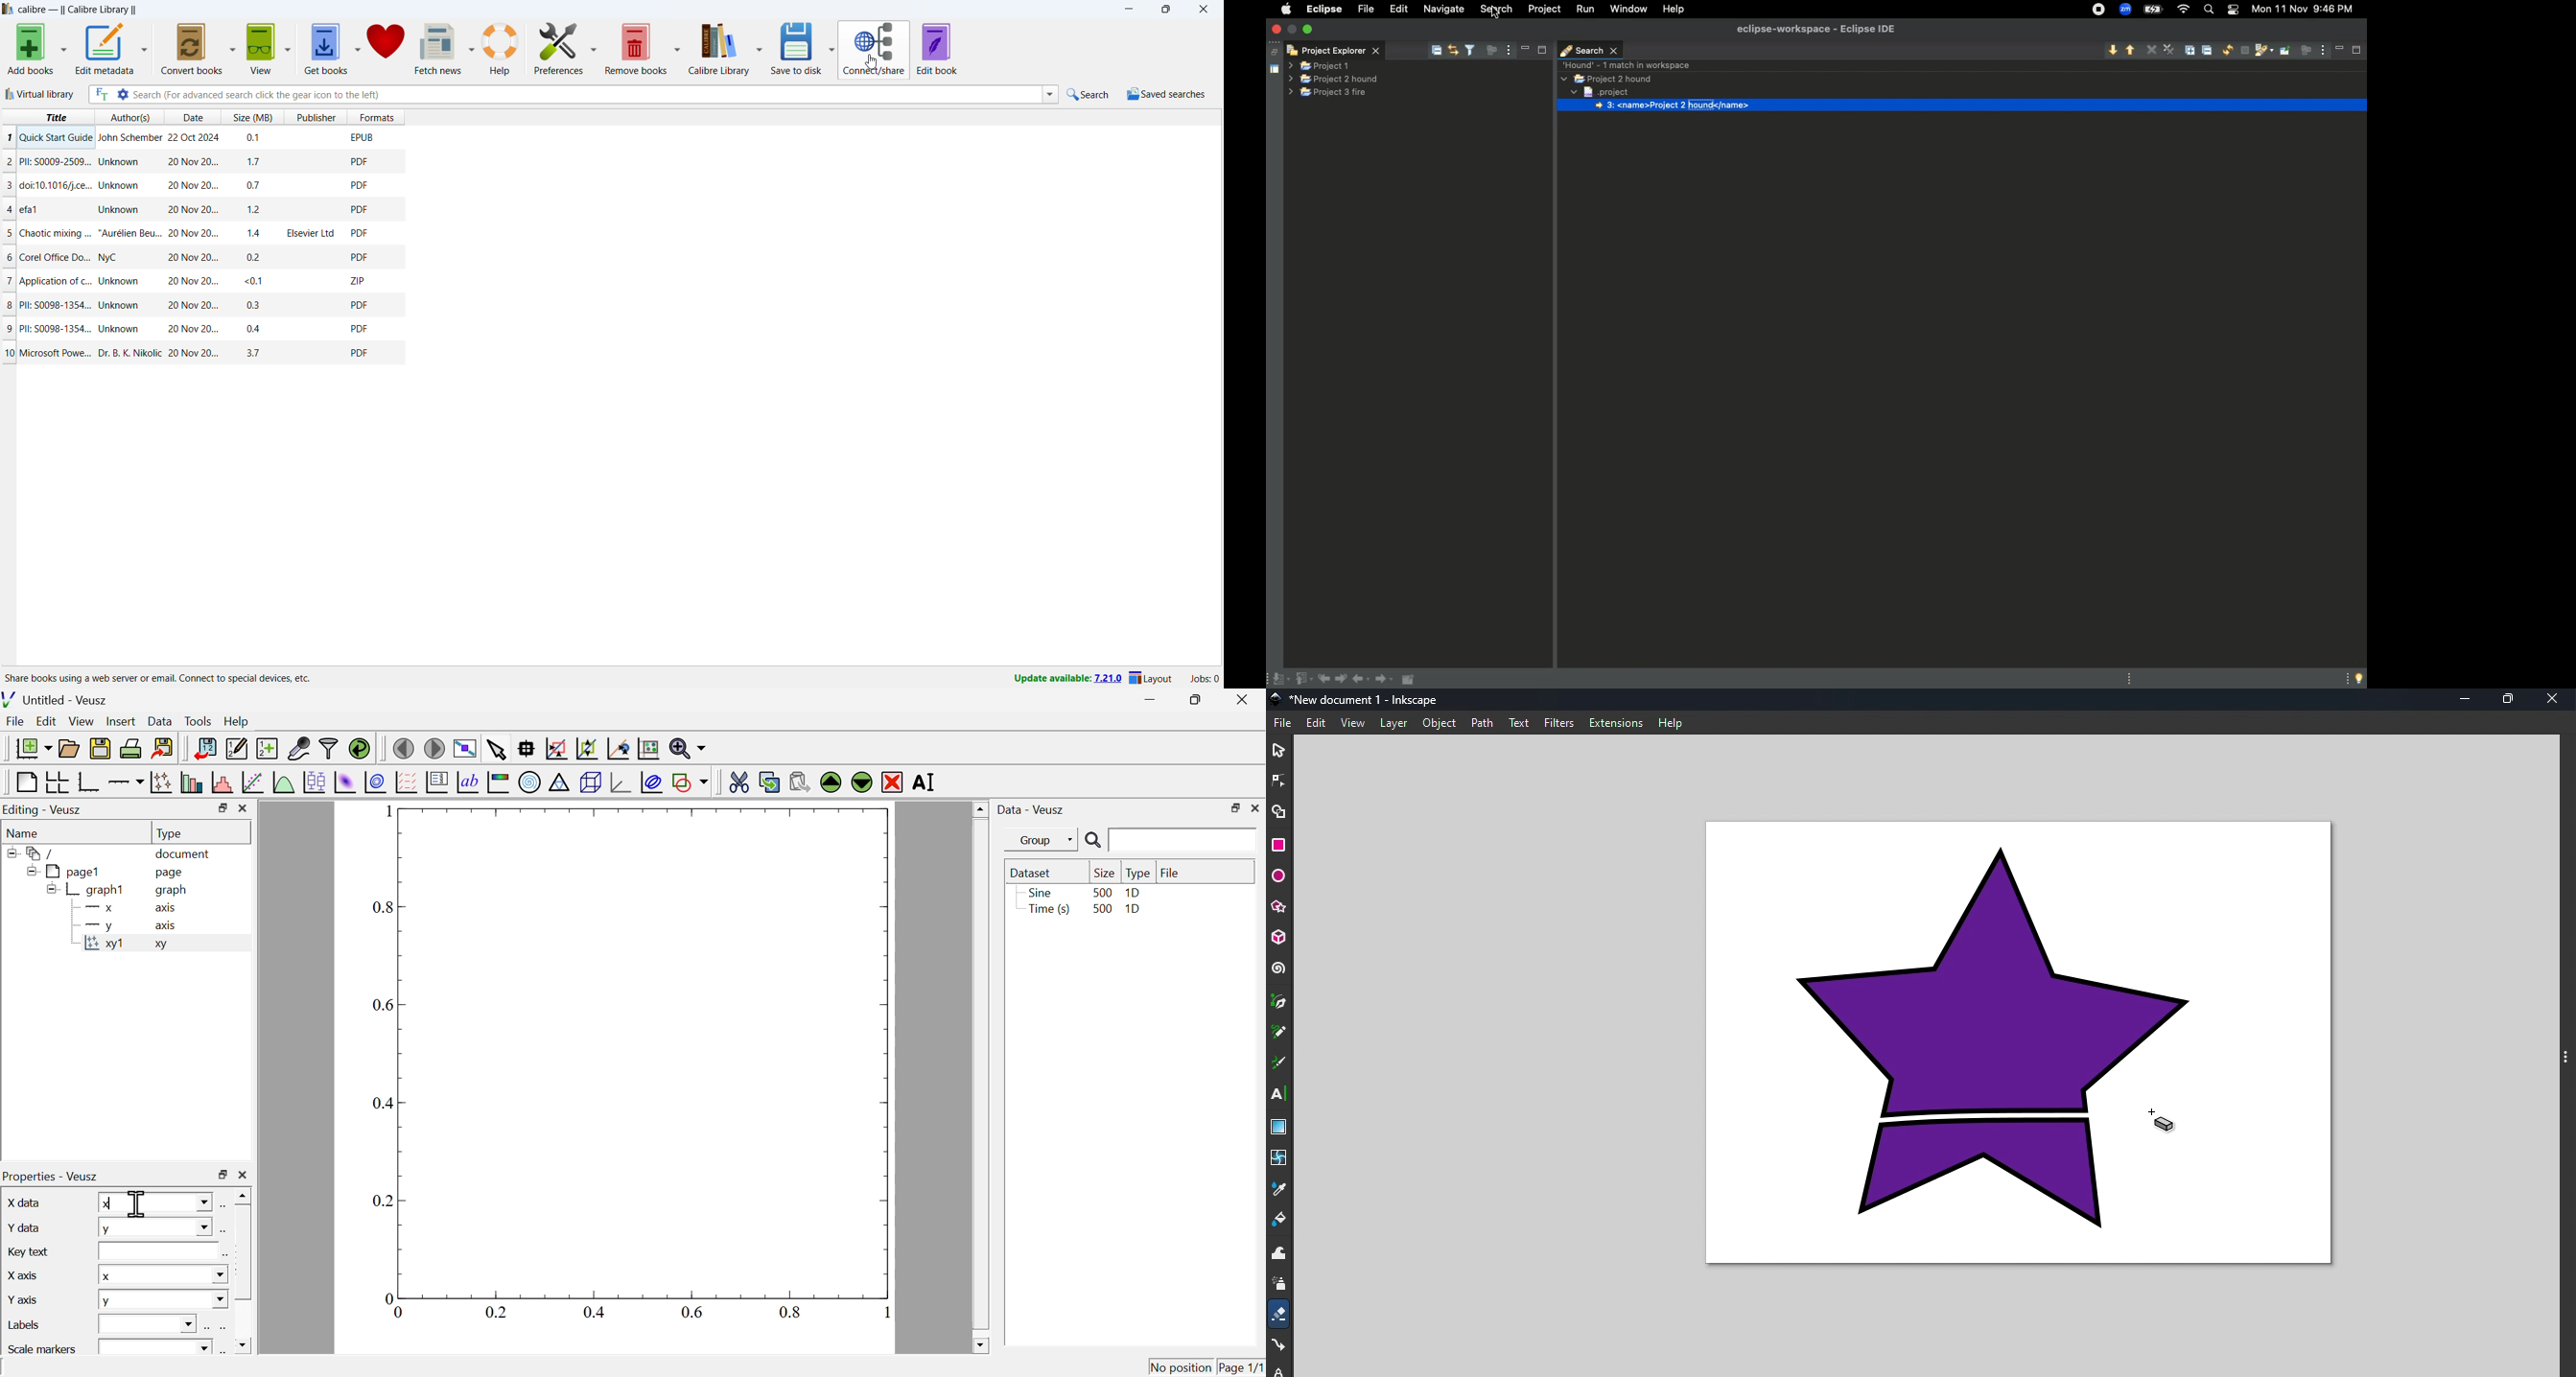  I want to click on ellipse/arc tool, so click(1278, 876).